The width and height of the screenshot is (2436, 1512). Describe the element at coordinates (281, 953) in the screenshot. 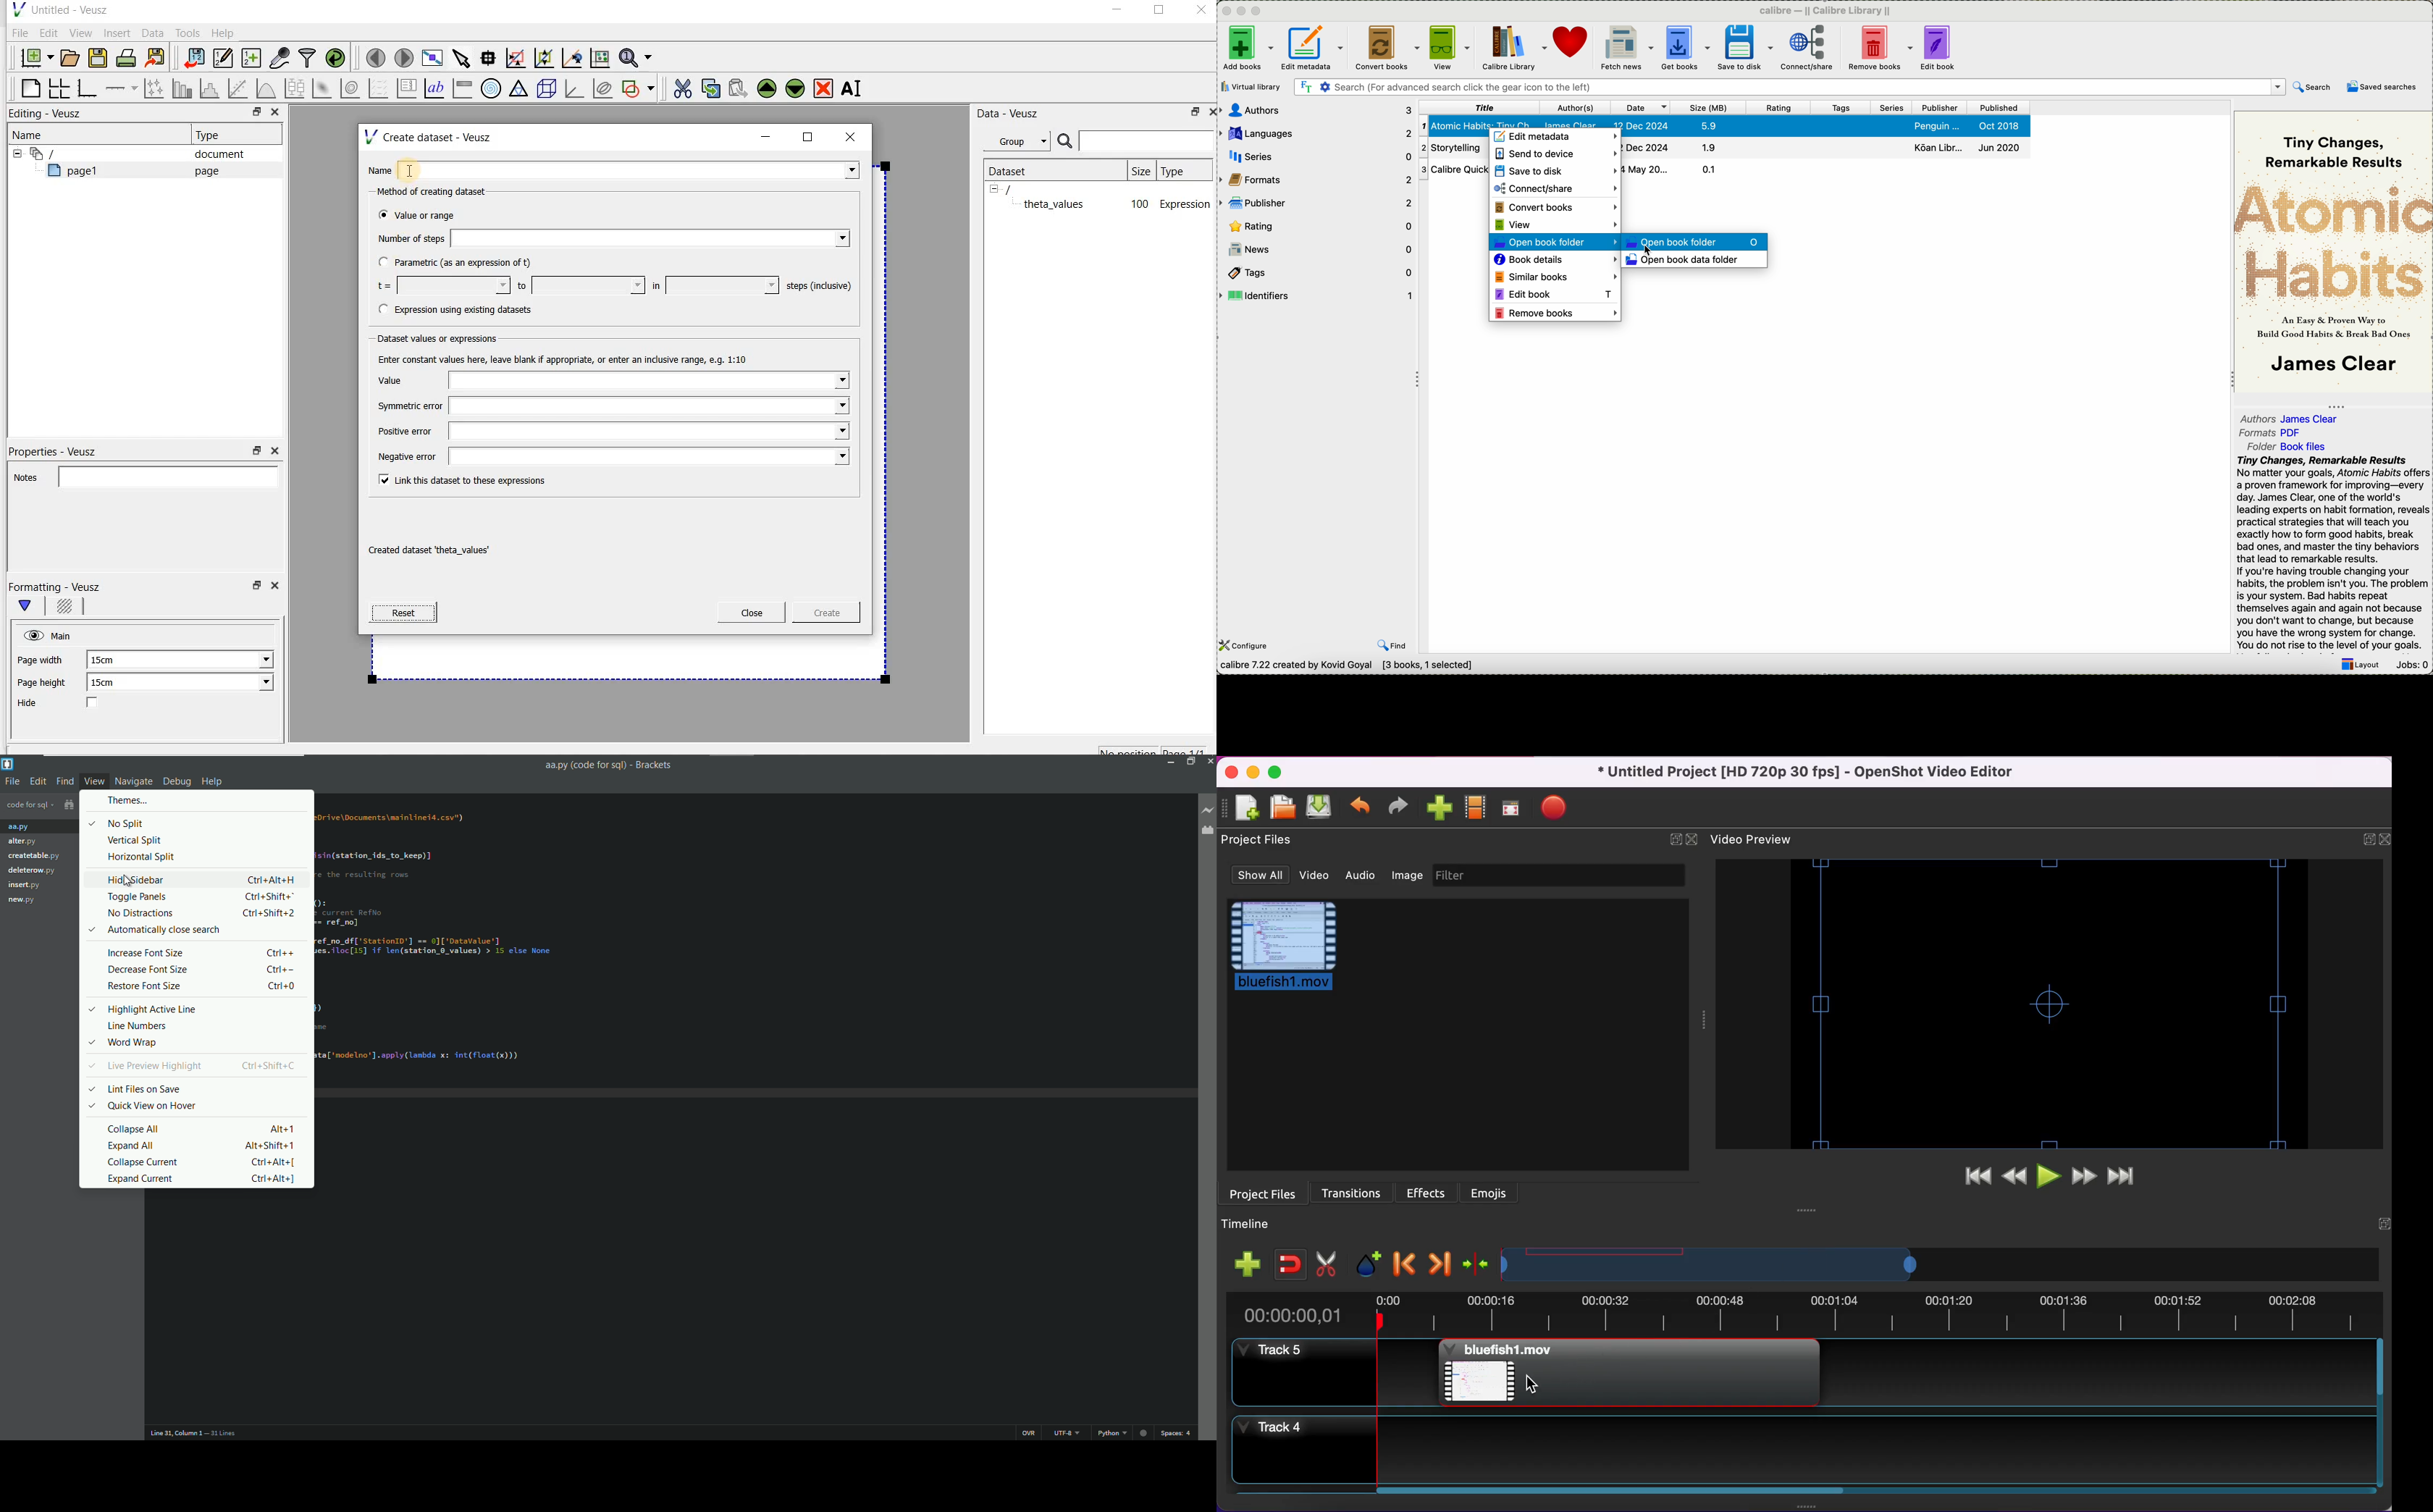

I see `keyboard shortcut` at that location.